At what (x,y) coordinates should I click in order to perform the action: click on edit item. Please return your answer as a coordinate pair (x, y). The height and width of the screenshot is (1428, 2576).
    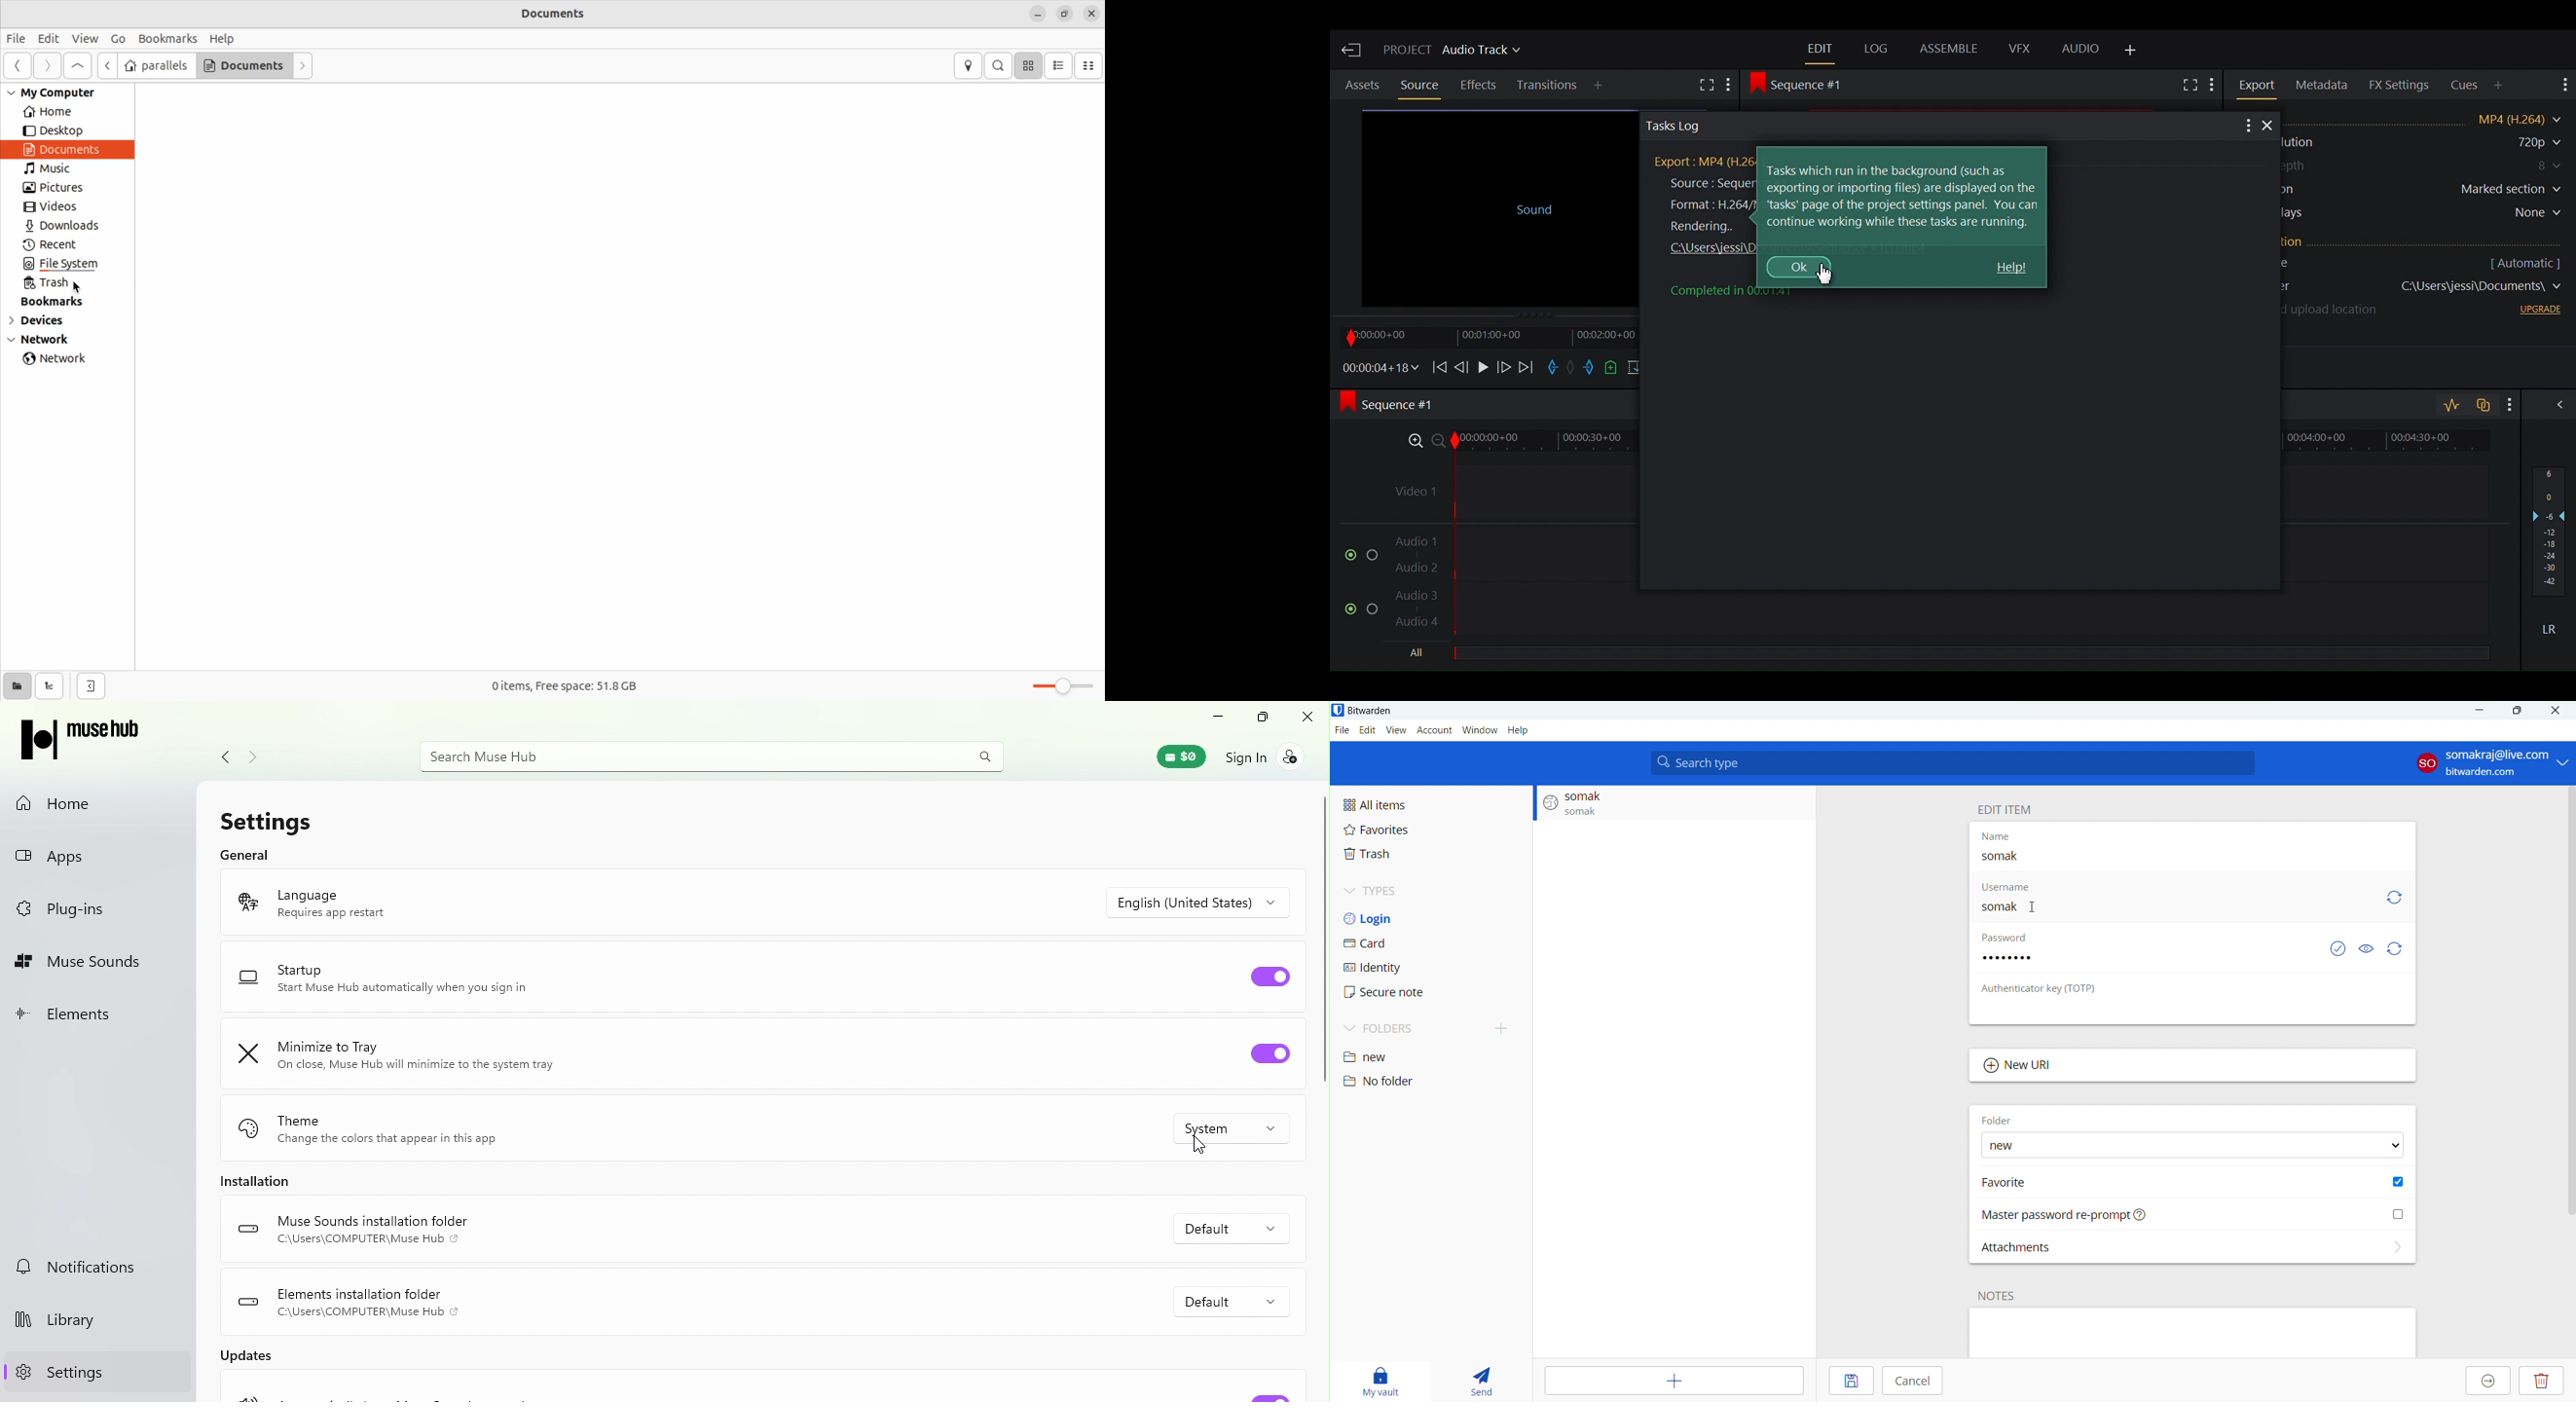
    Looking at the image, I should click on (2004, 809).